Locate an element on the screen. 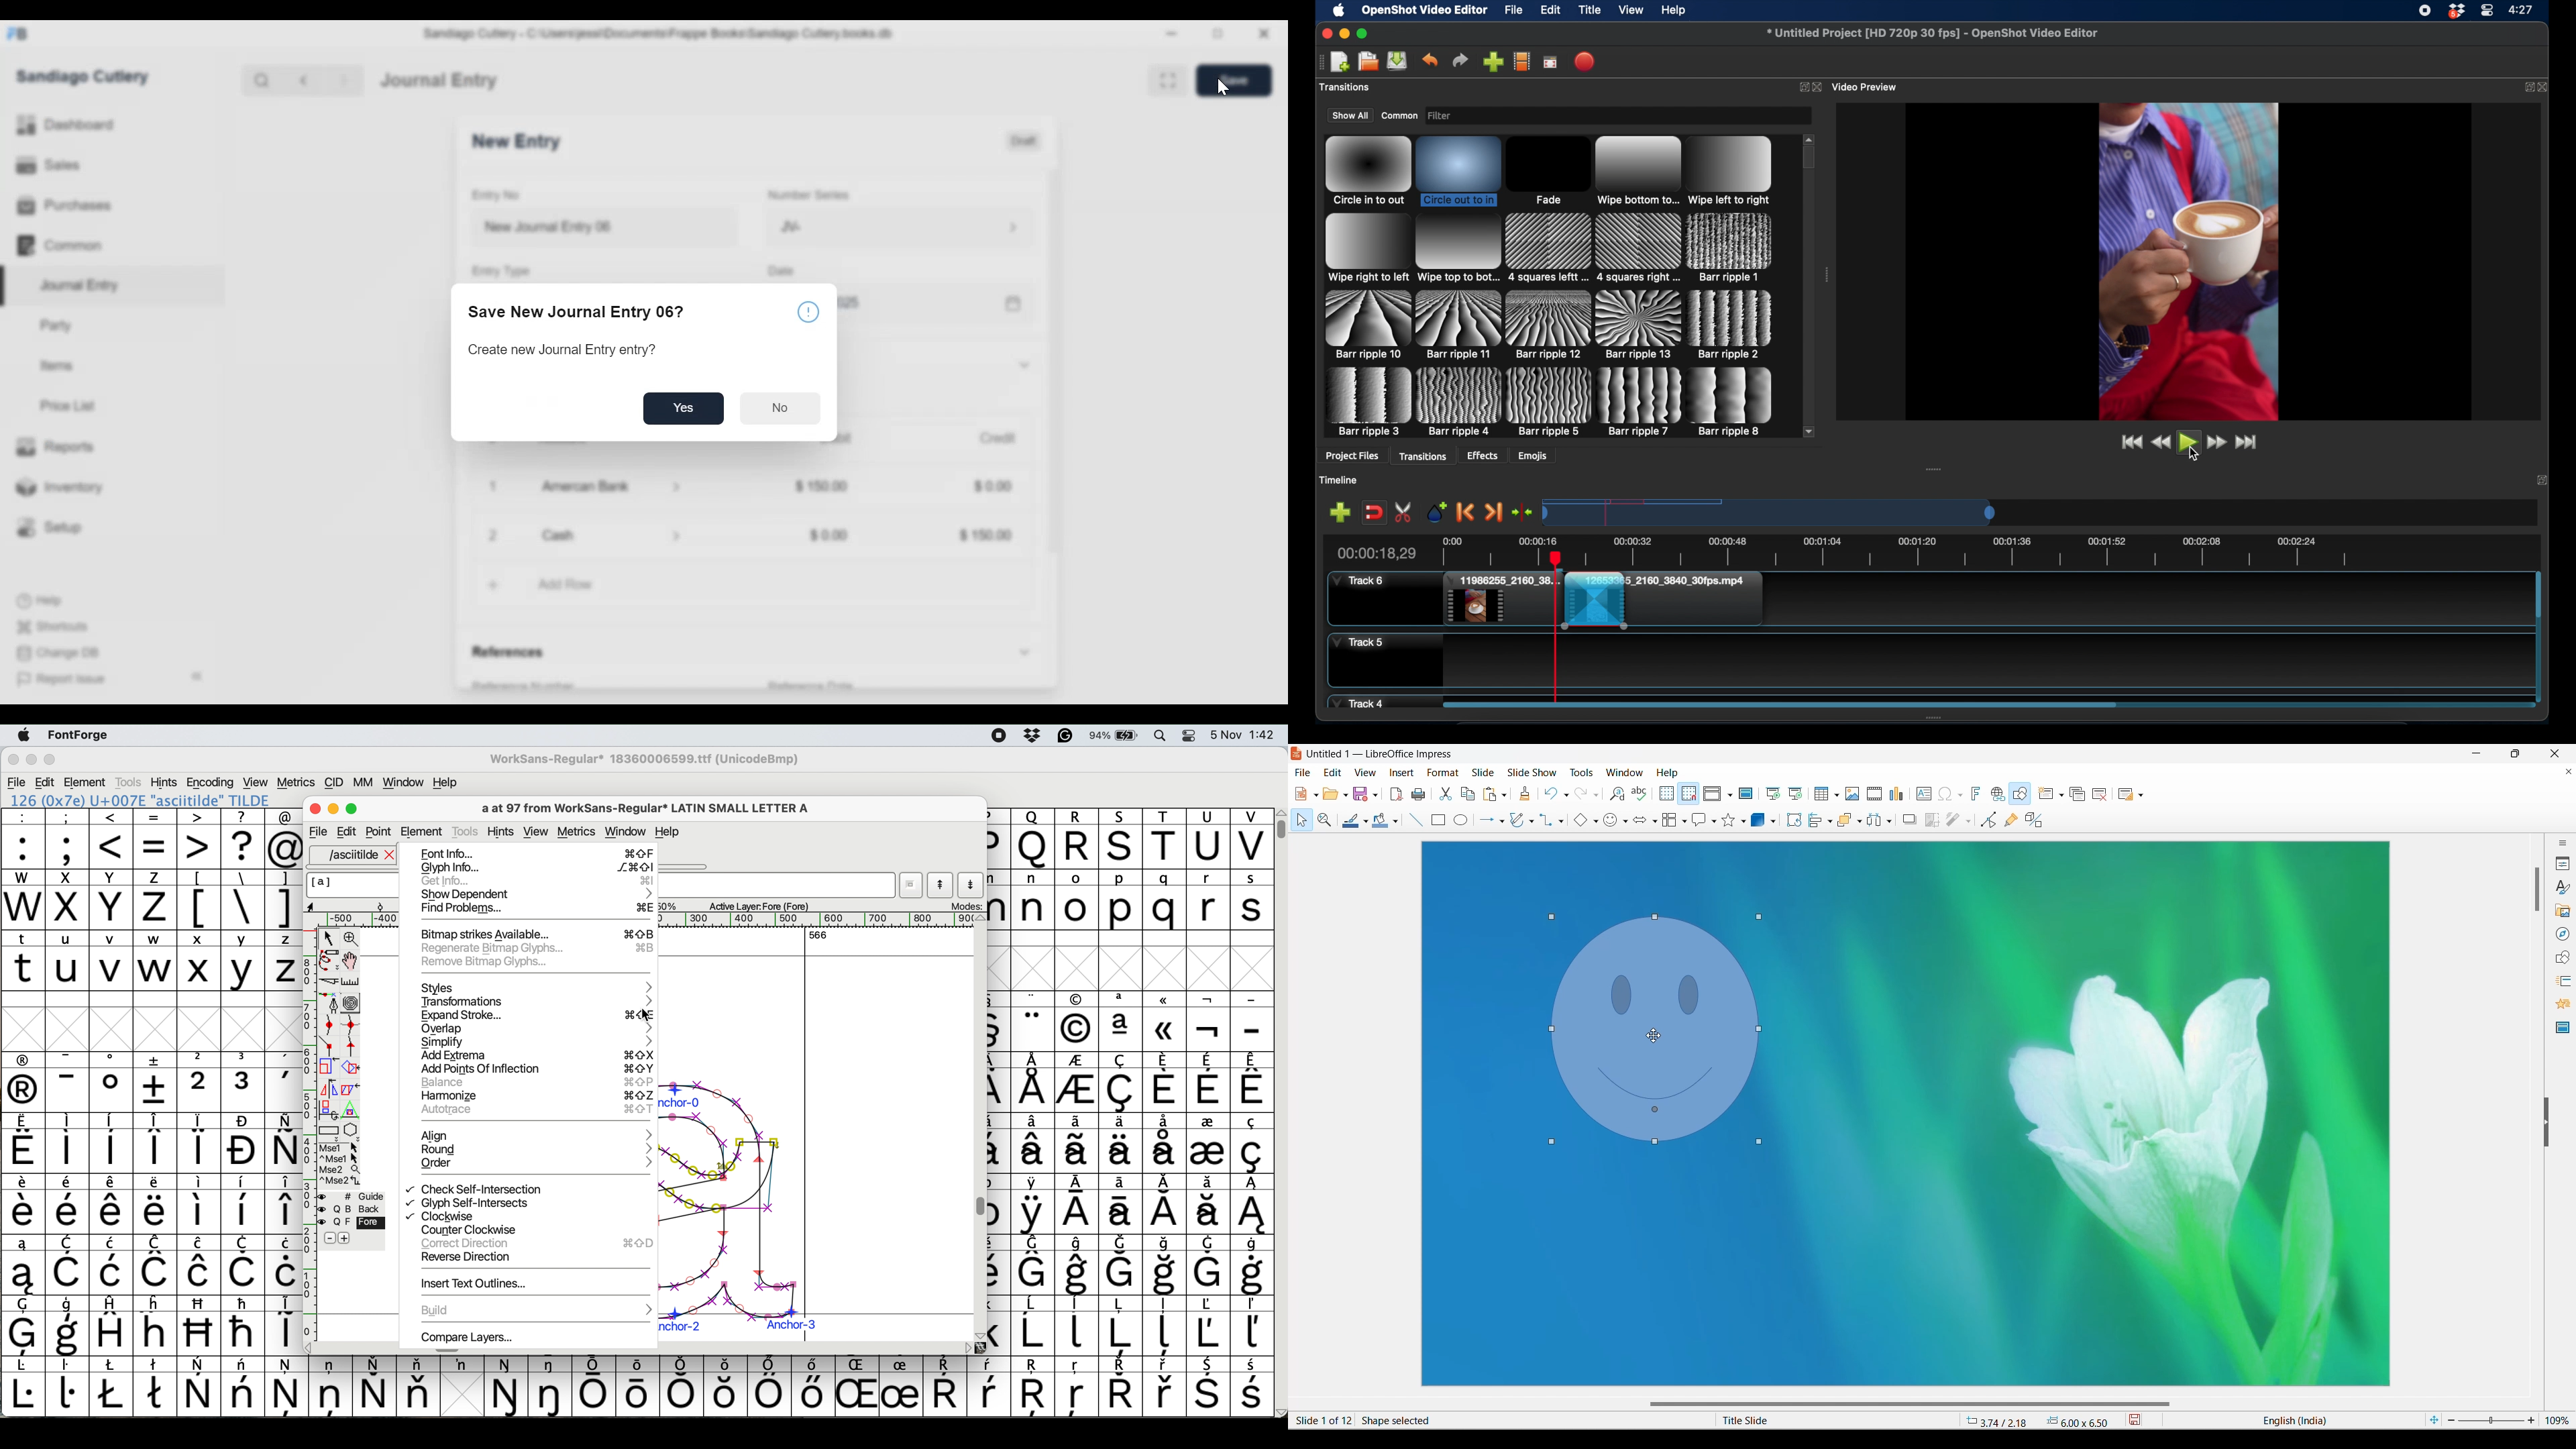  compare layers is located at coordinates (483, 1336).